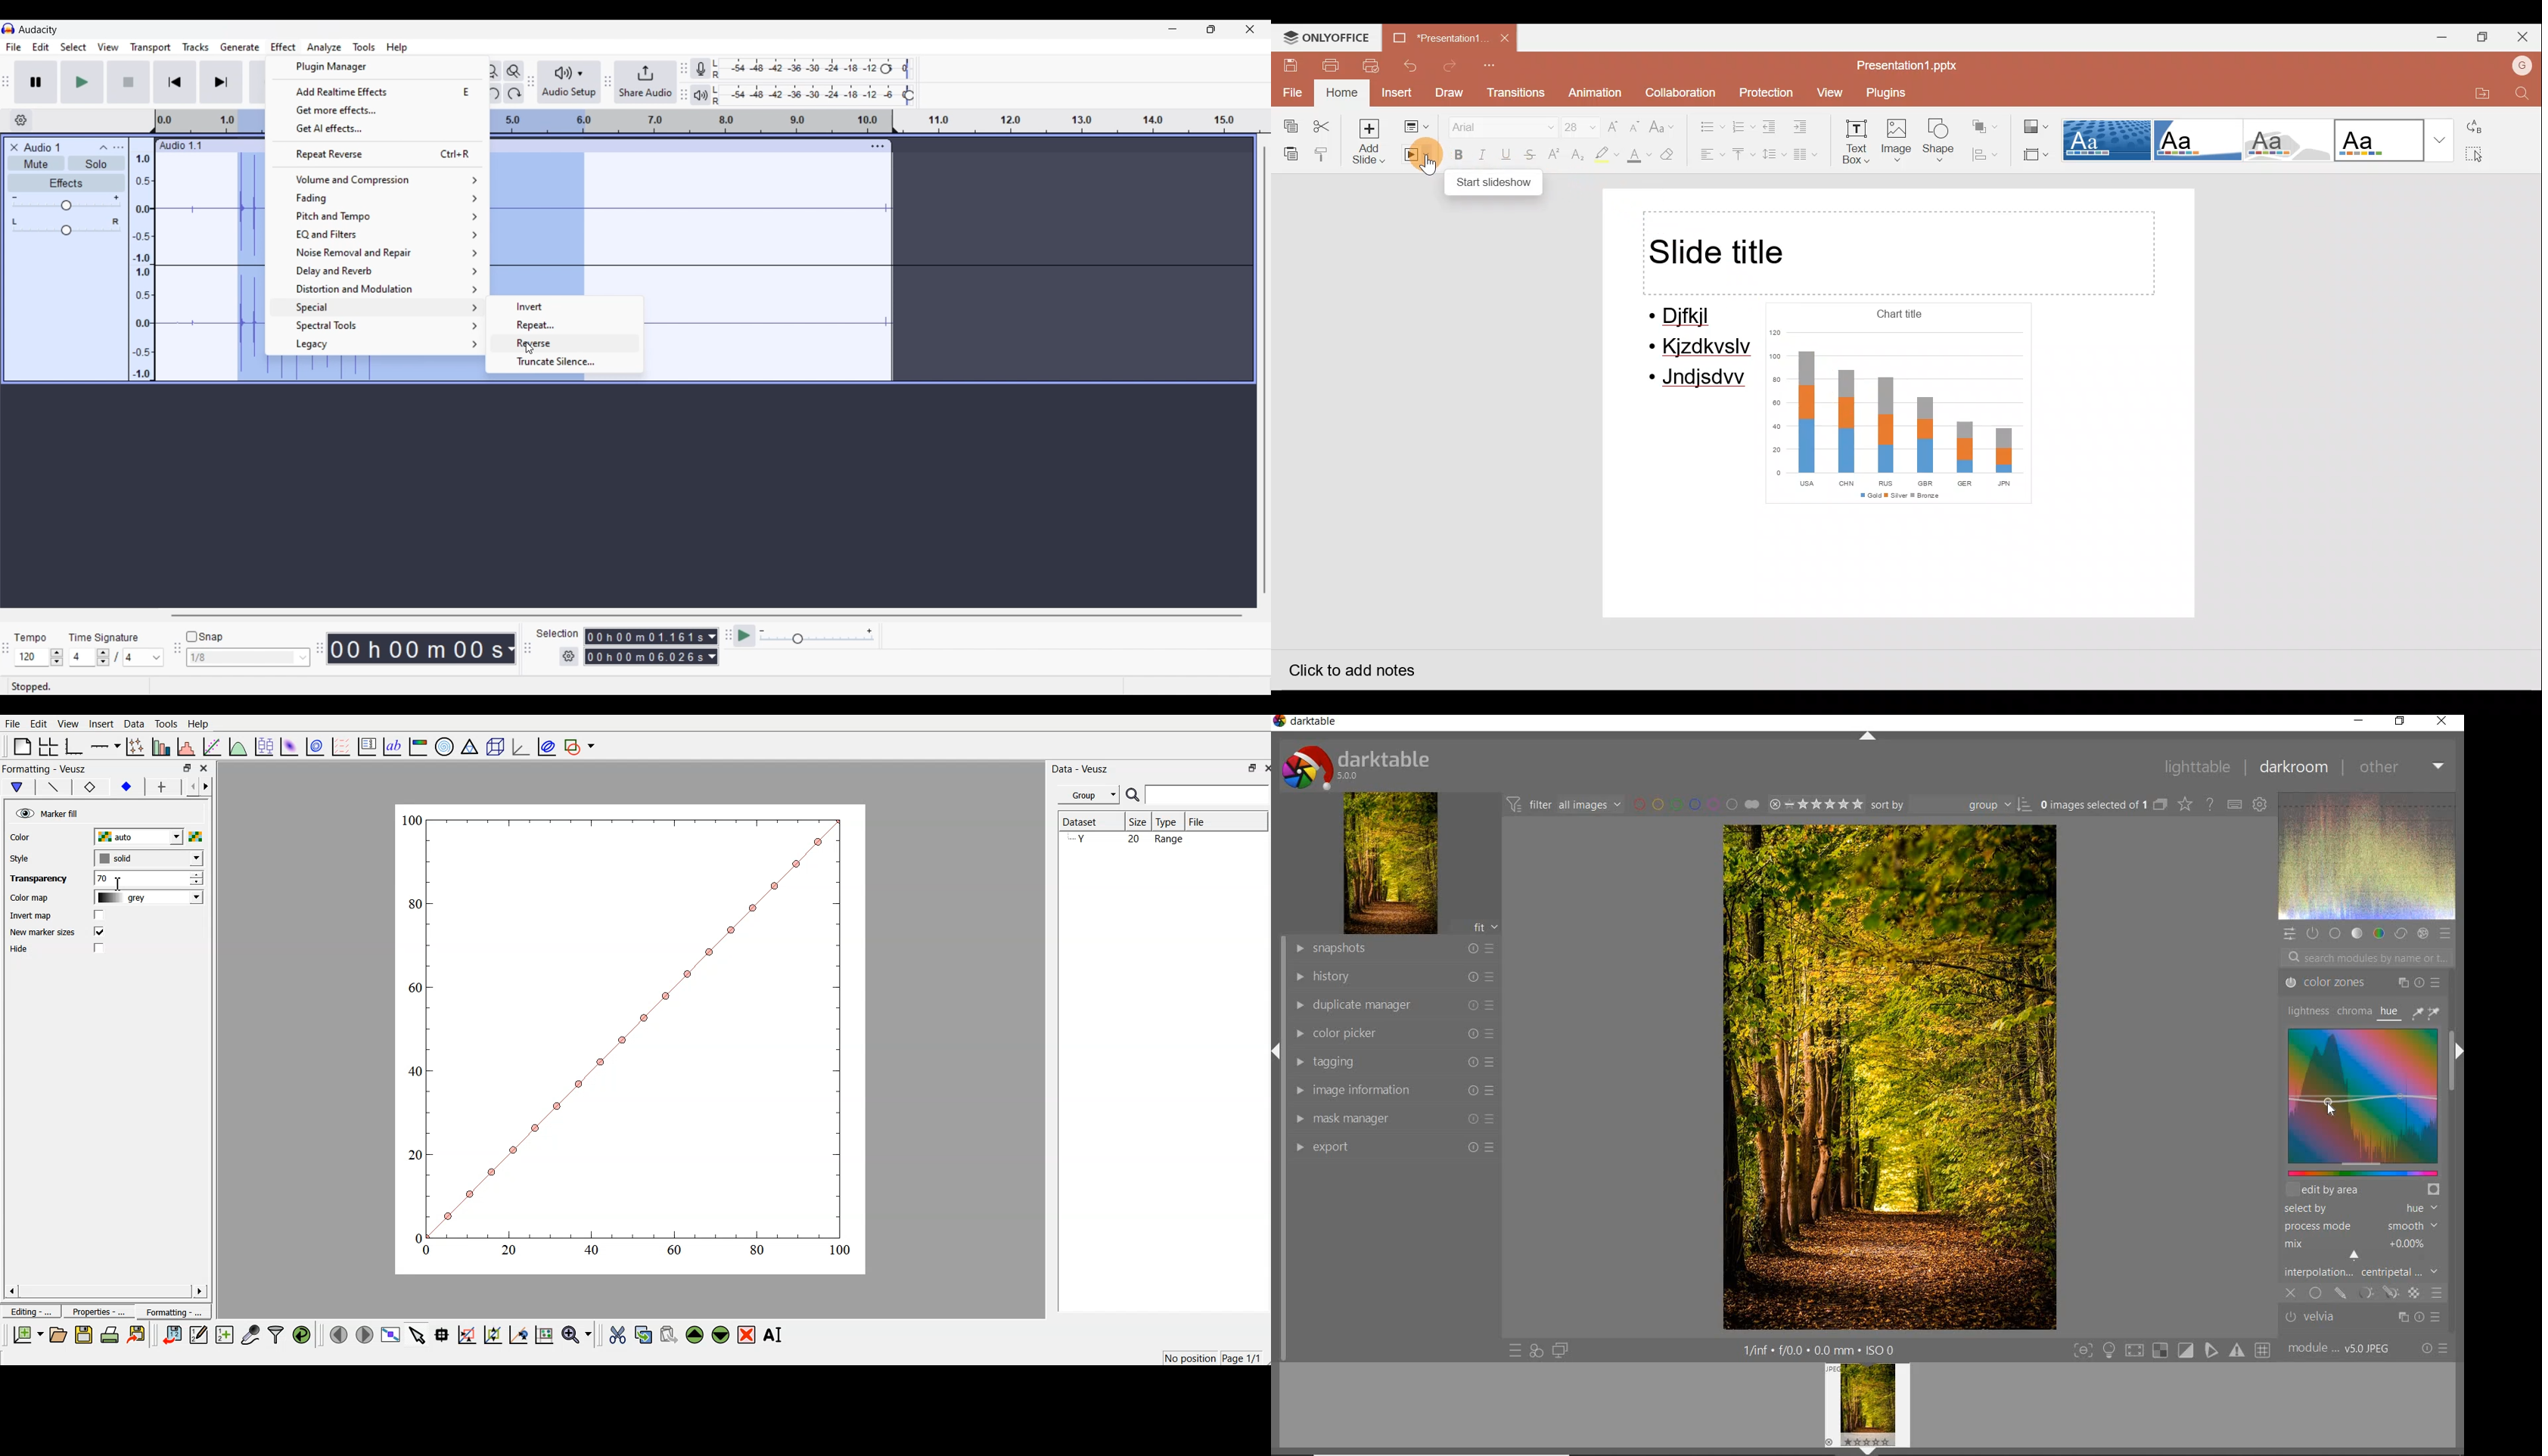 The image size is (2548, 1456). I want to click on Cut, so click(618, 1334).